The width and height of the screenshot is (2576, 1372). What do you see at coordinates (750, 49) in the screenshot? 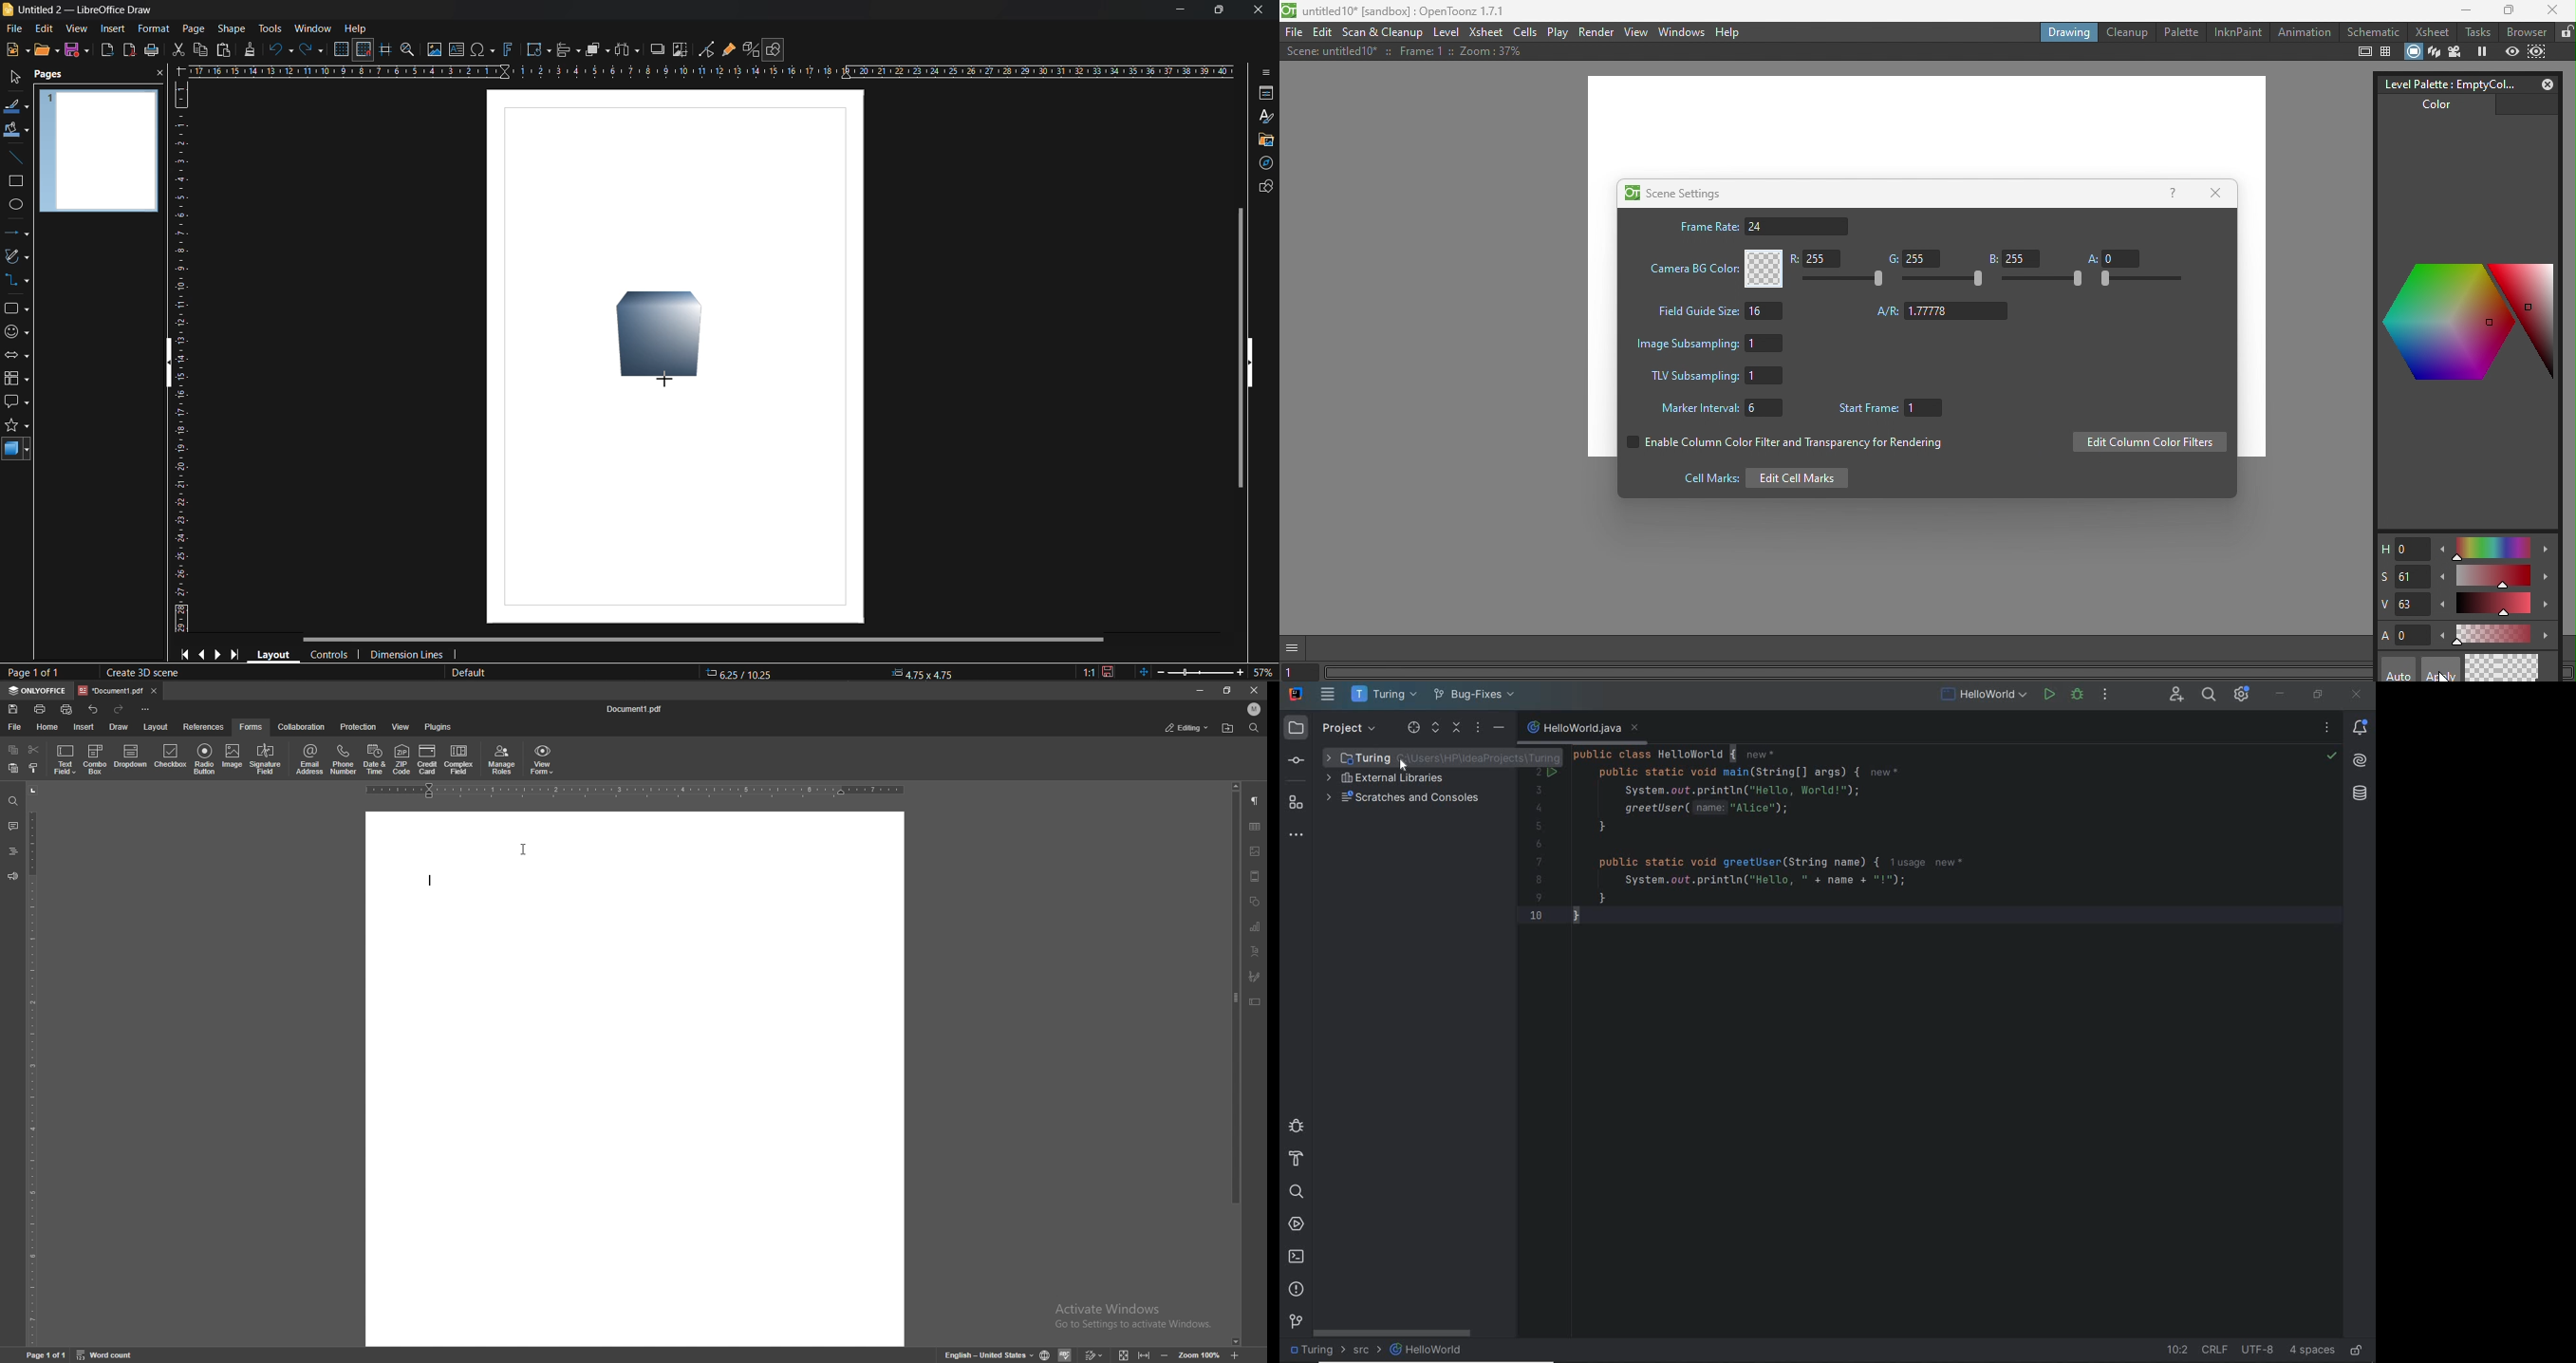
I see `toggle extrusion` at bounding box center [750, 49].